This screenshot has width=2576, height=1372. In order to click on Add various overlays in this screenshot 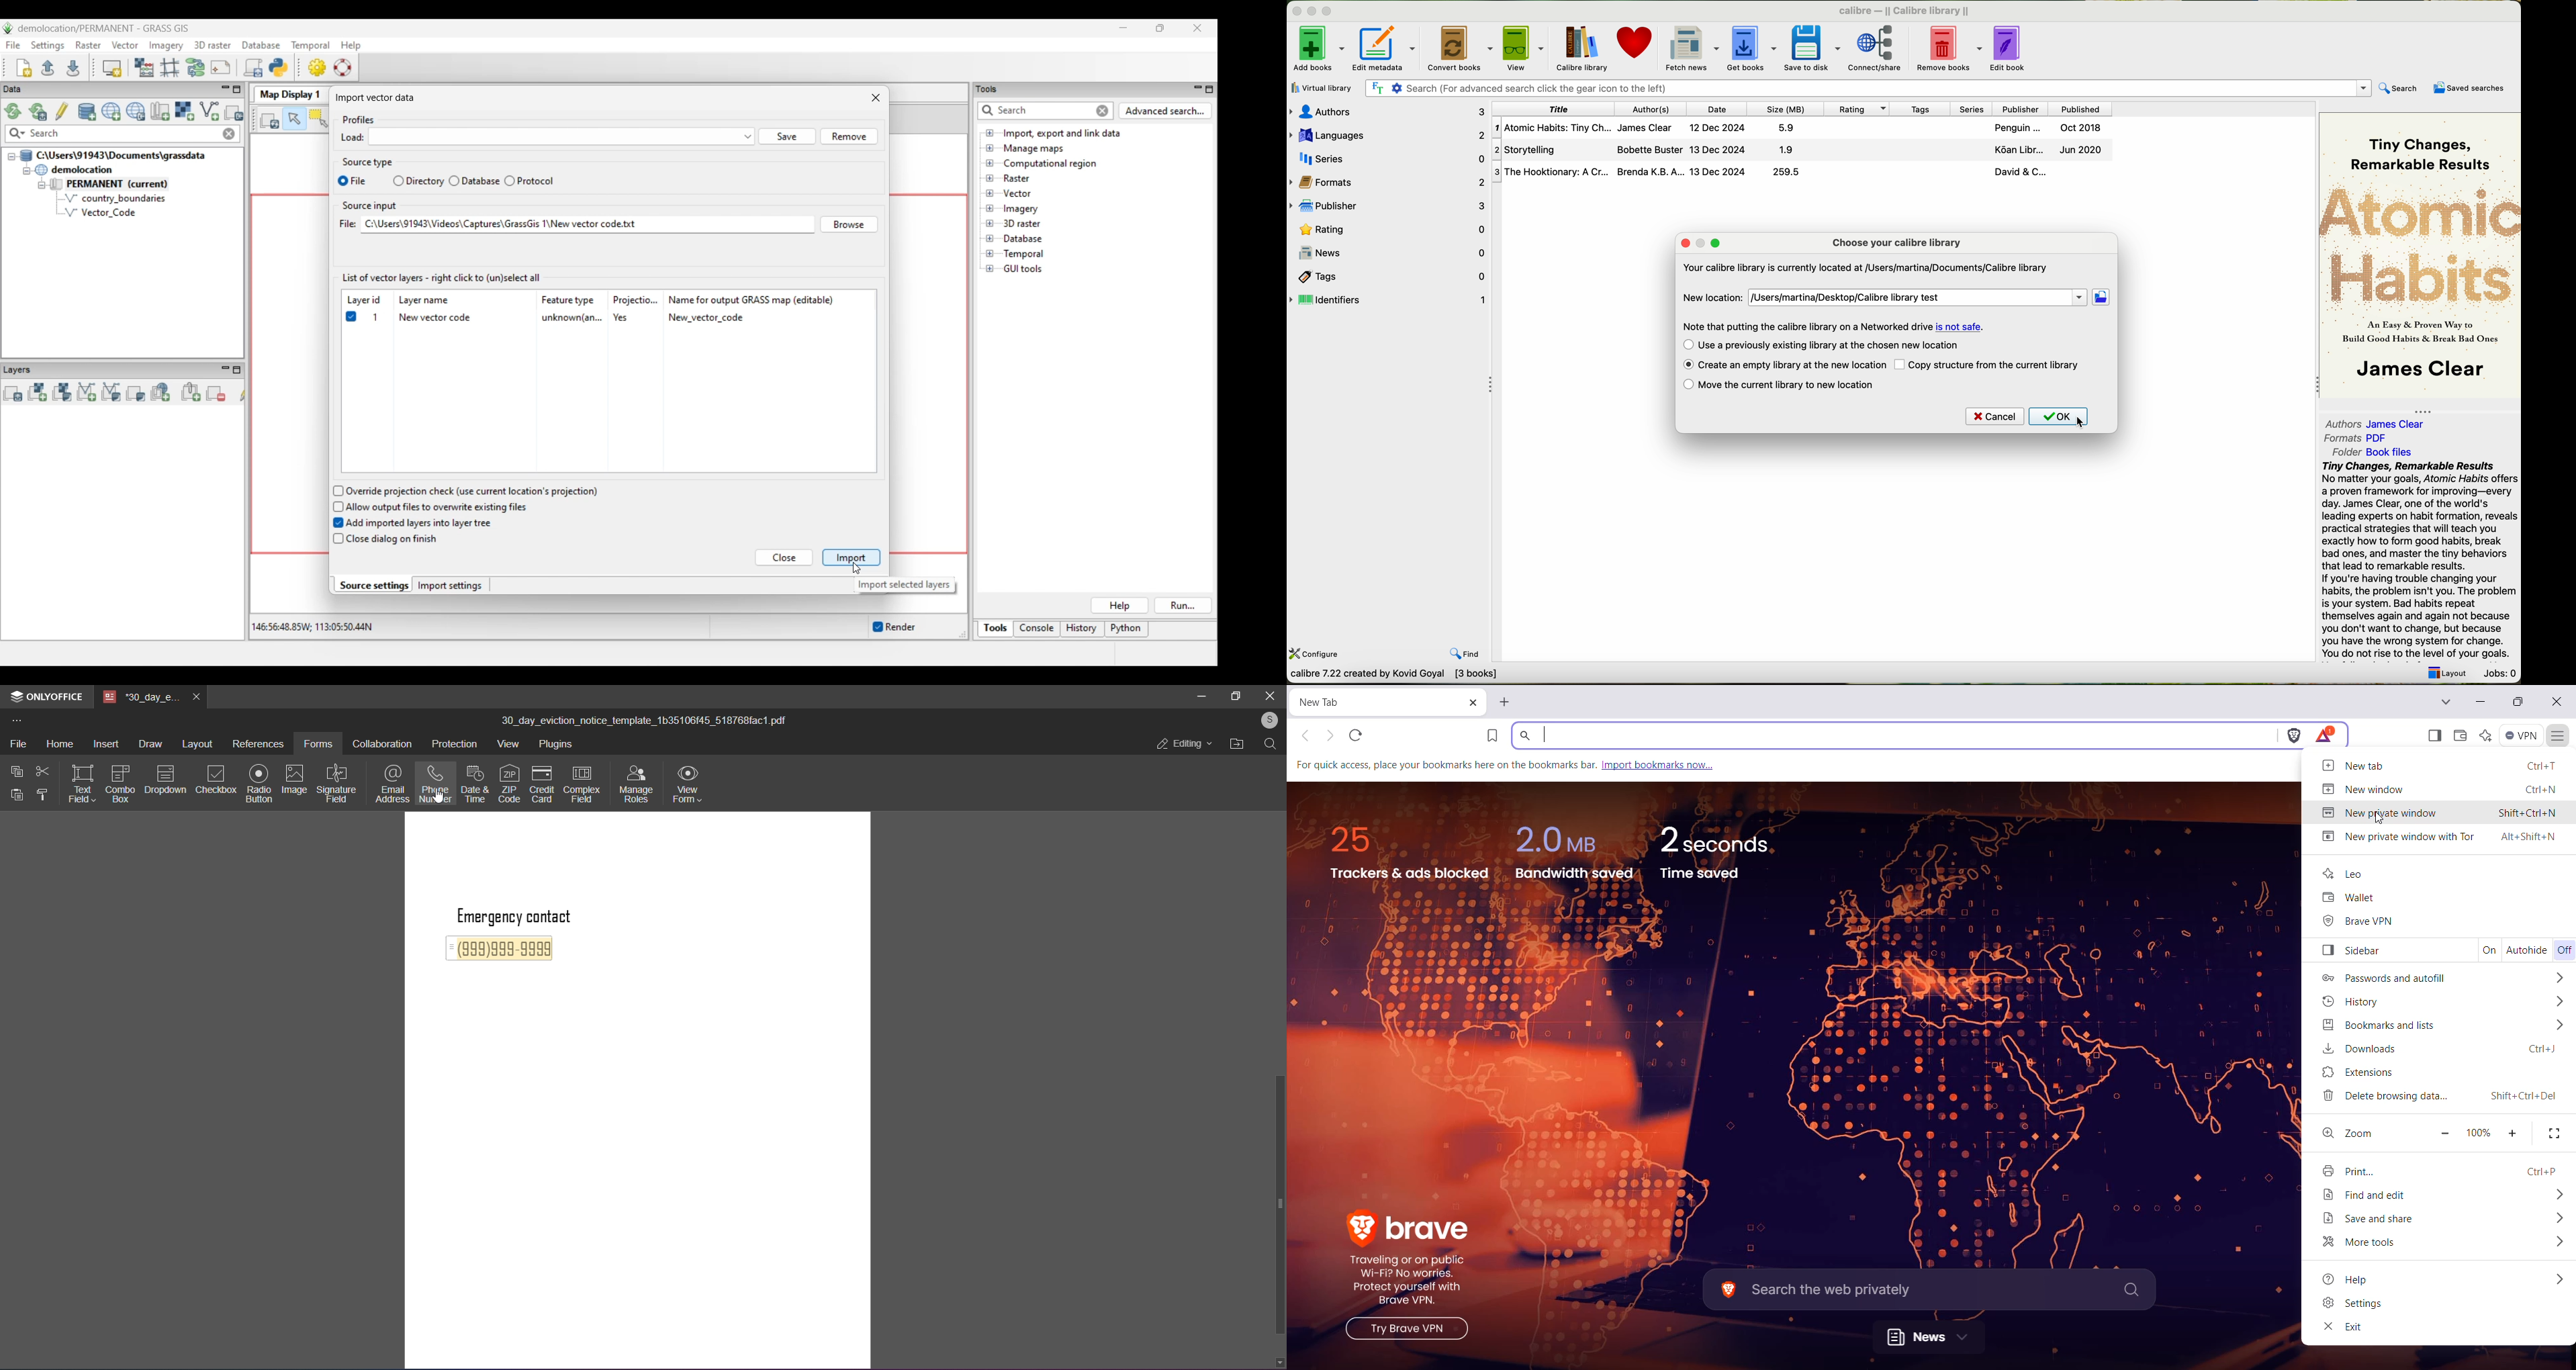, I will do `click(136, 393)`.